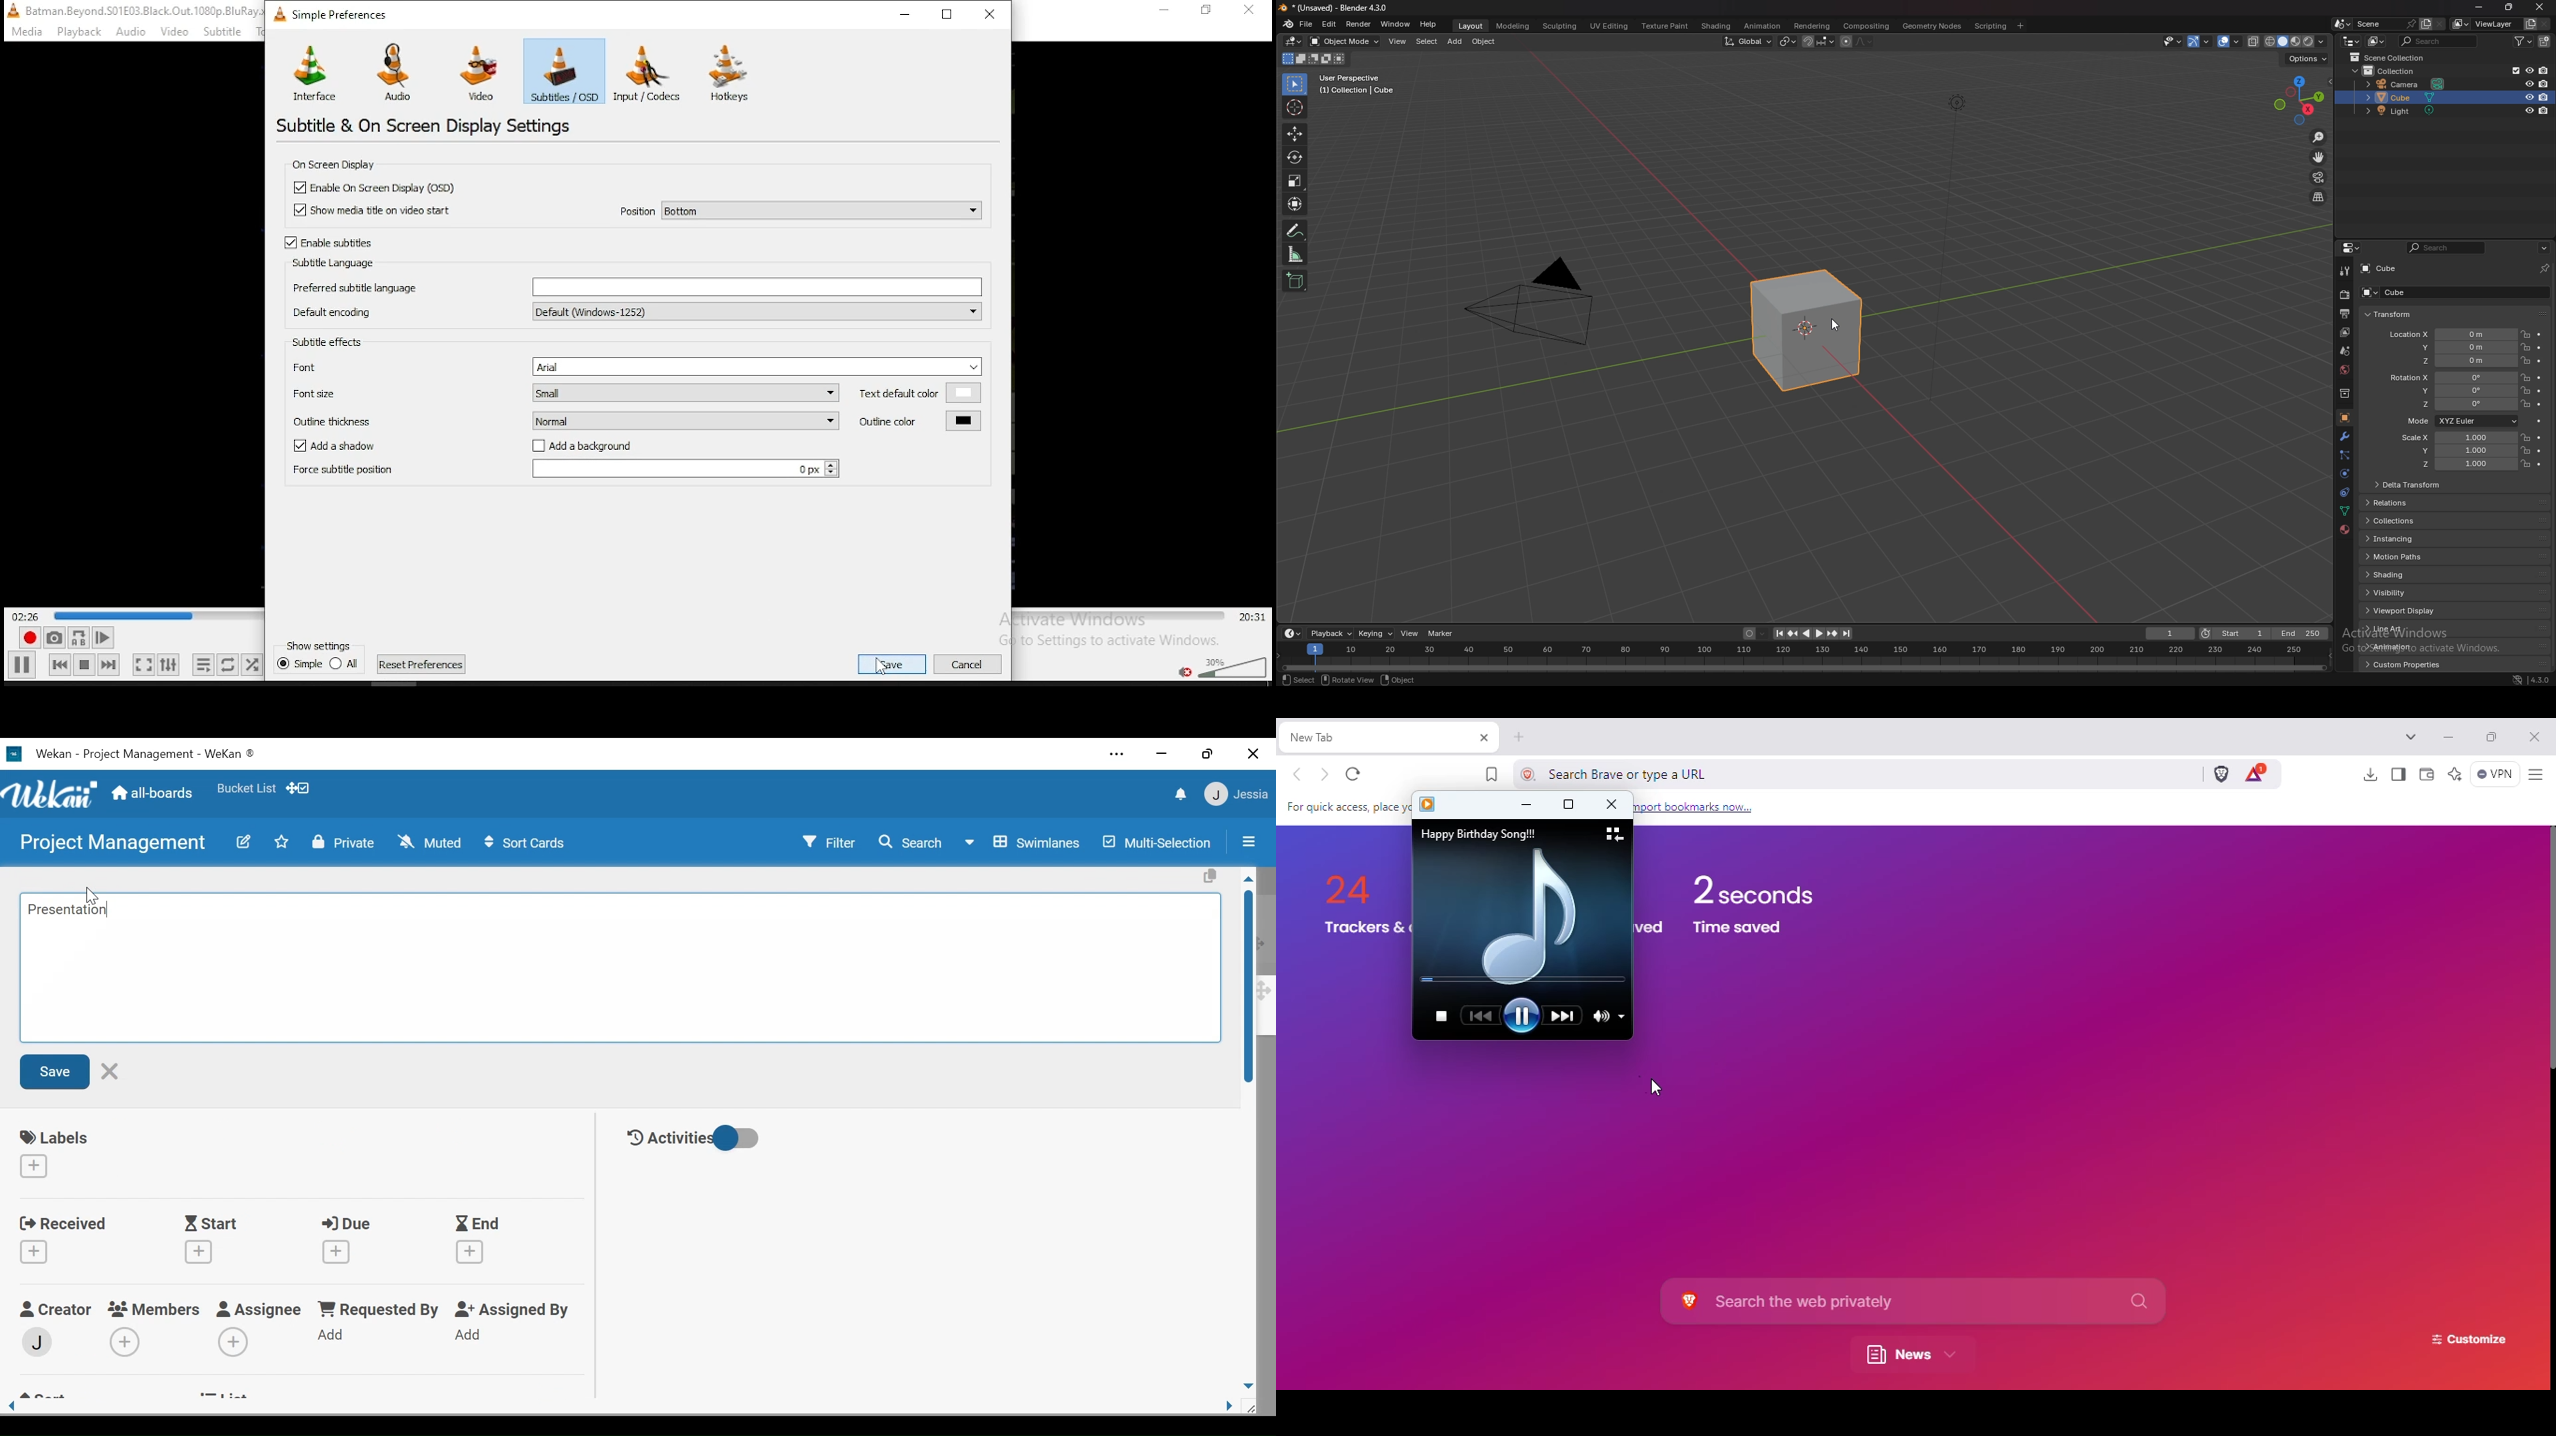 The image size is (2576, 1456). Describe the element at coordinates (739, 1139) in the screenshot. I see `Toggle show/hide activities` at that location.